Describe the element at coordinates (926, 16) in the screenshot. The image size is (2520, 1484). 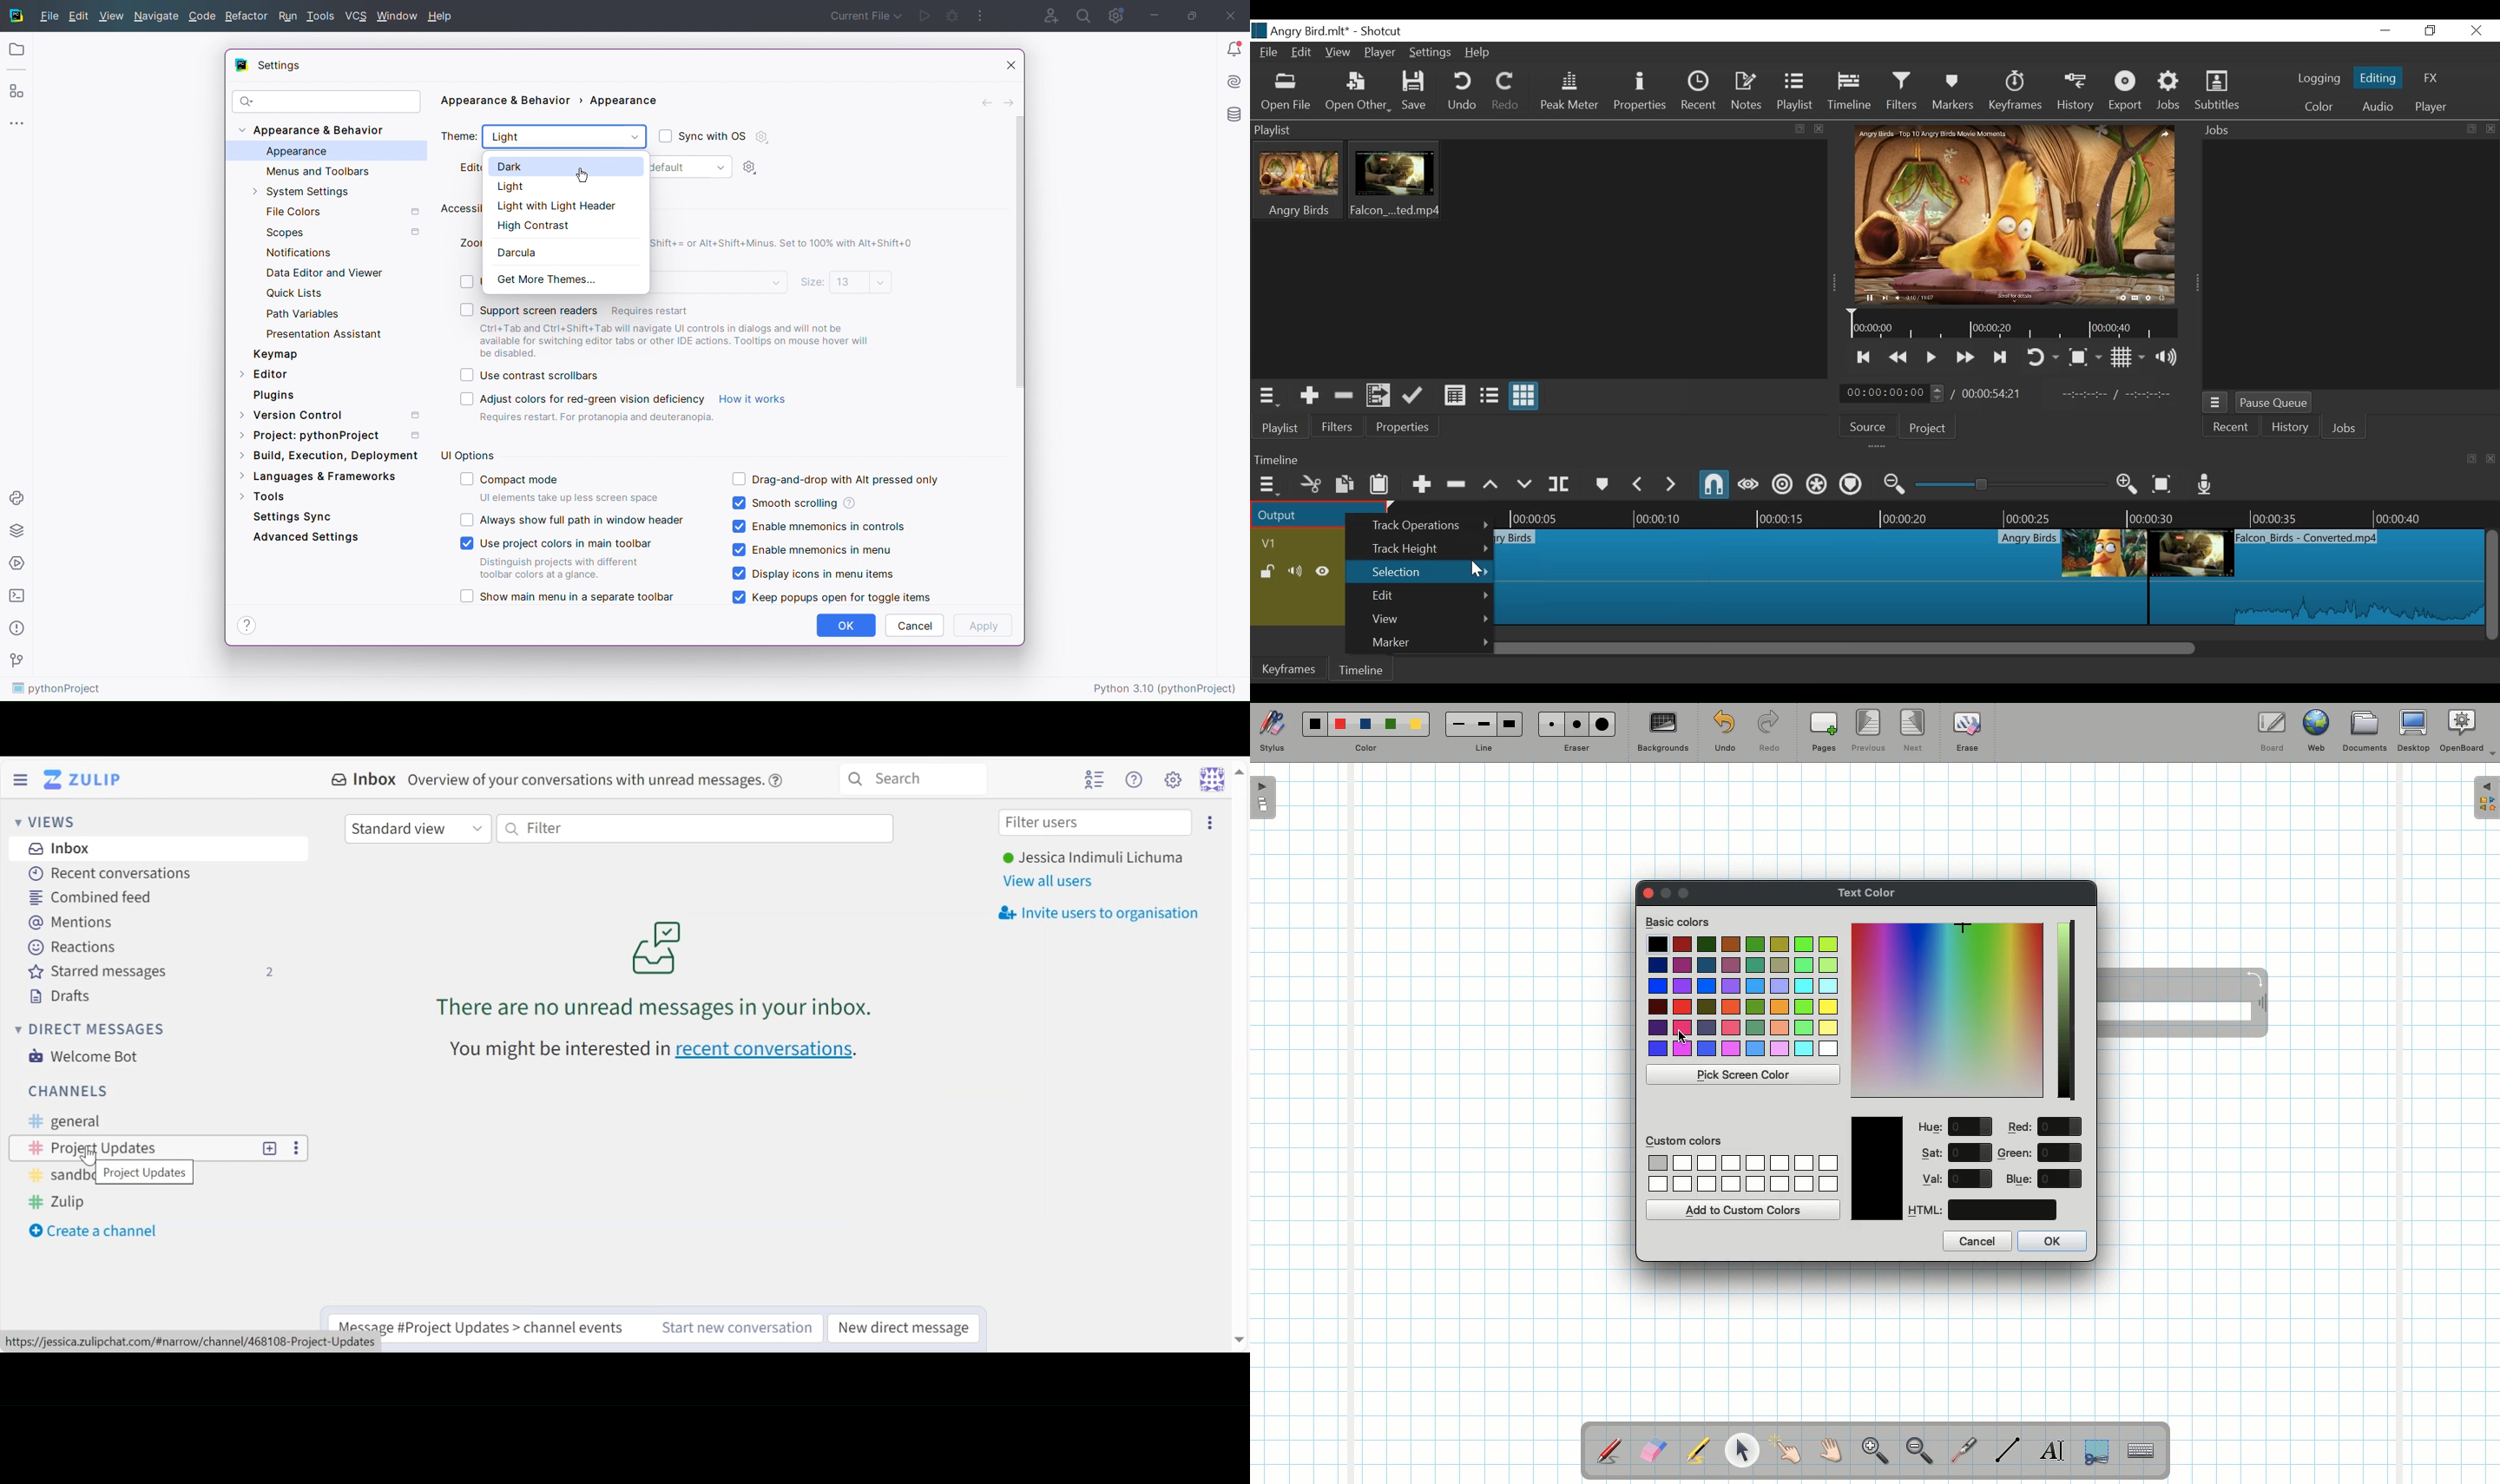
I see `Run` at that location.